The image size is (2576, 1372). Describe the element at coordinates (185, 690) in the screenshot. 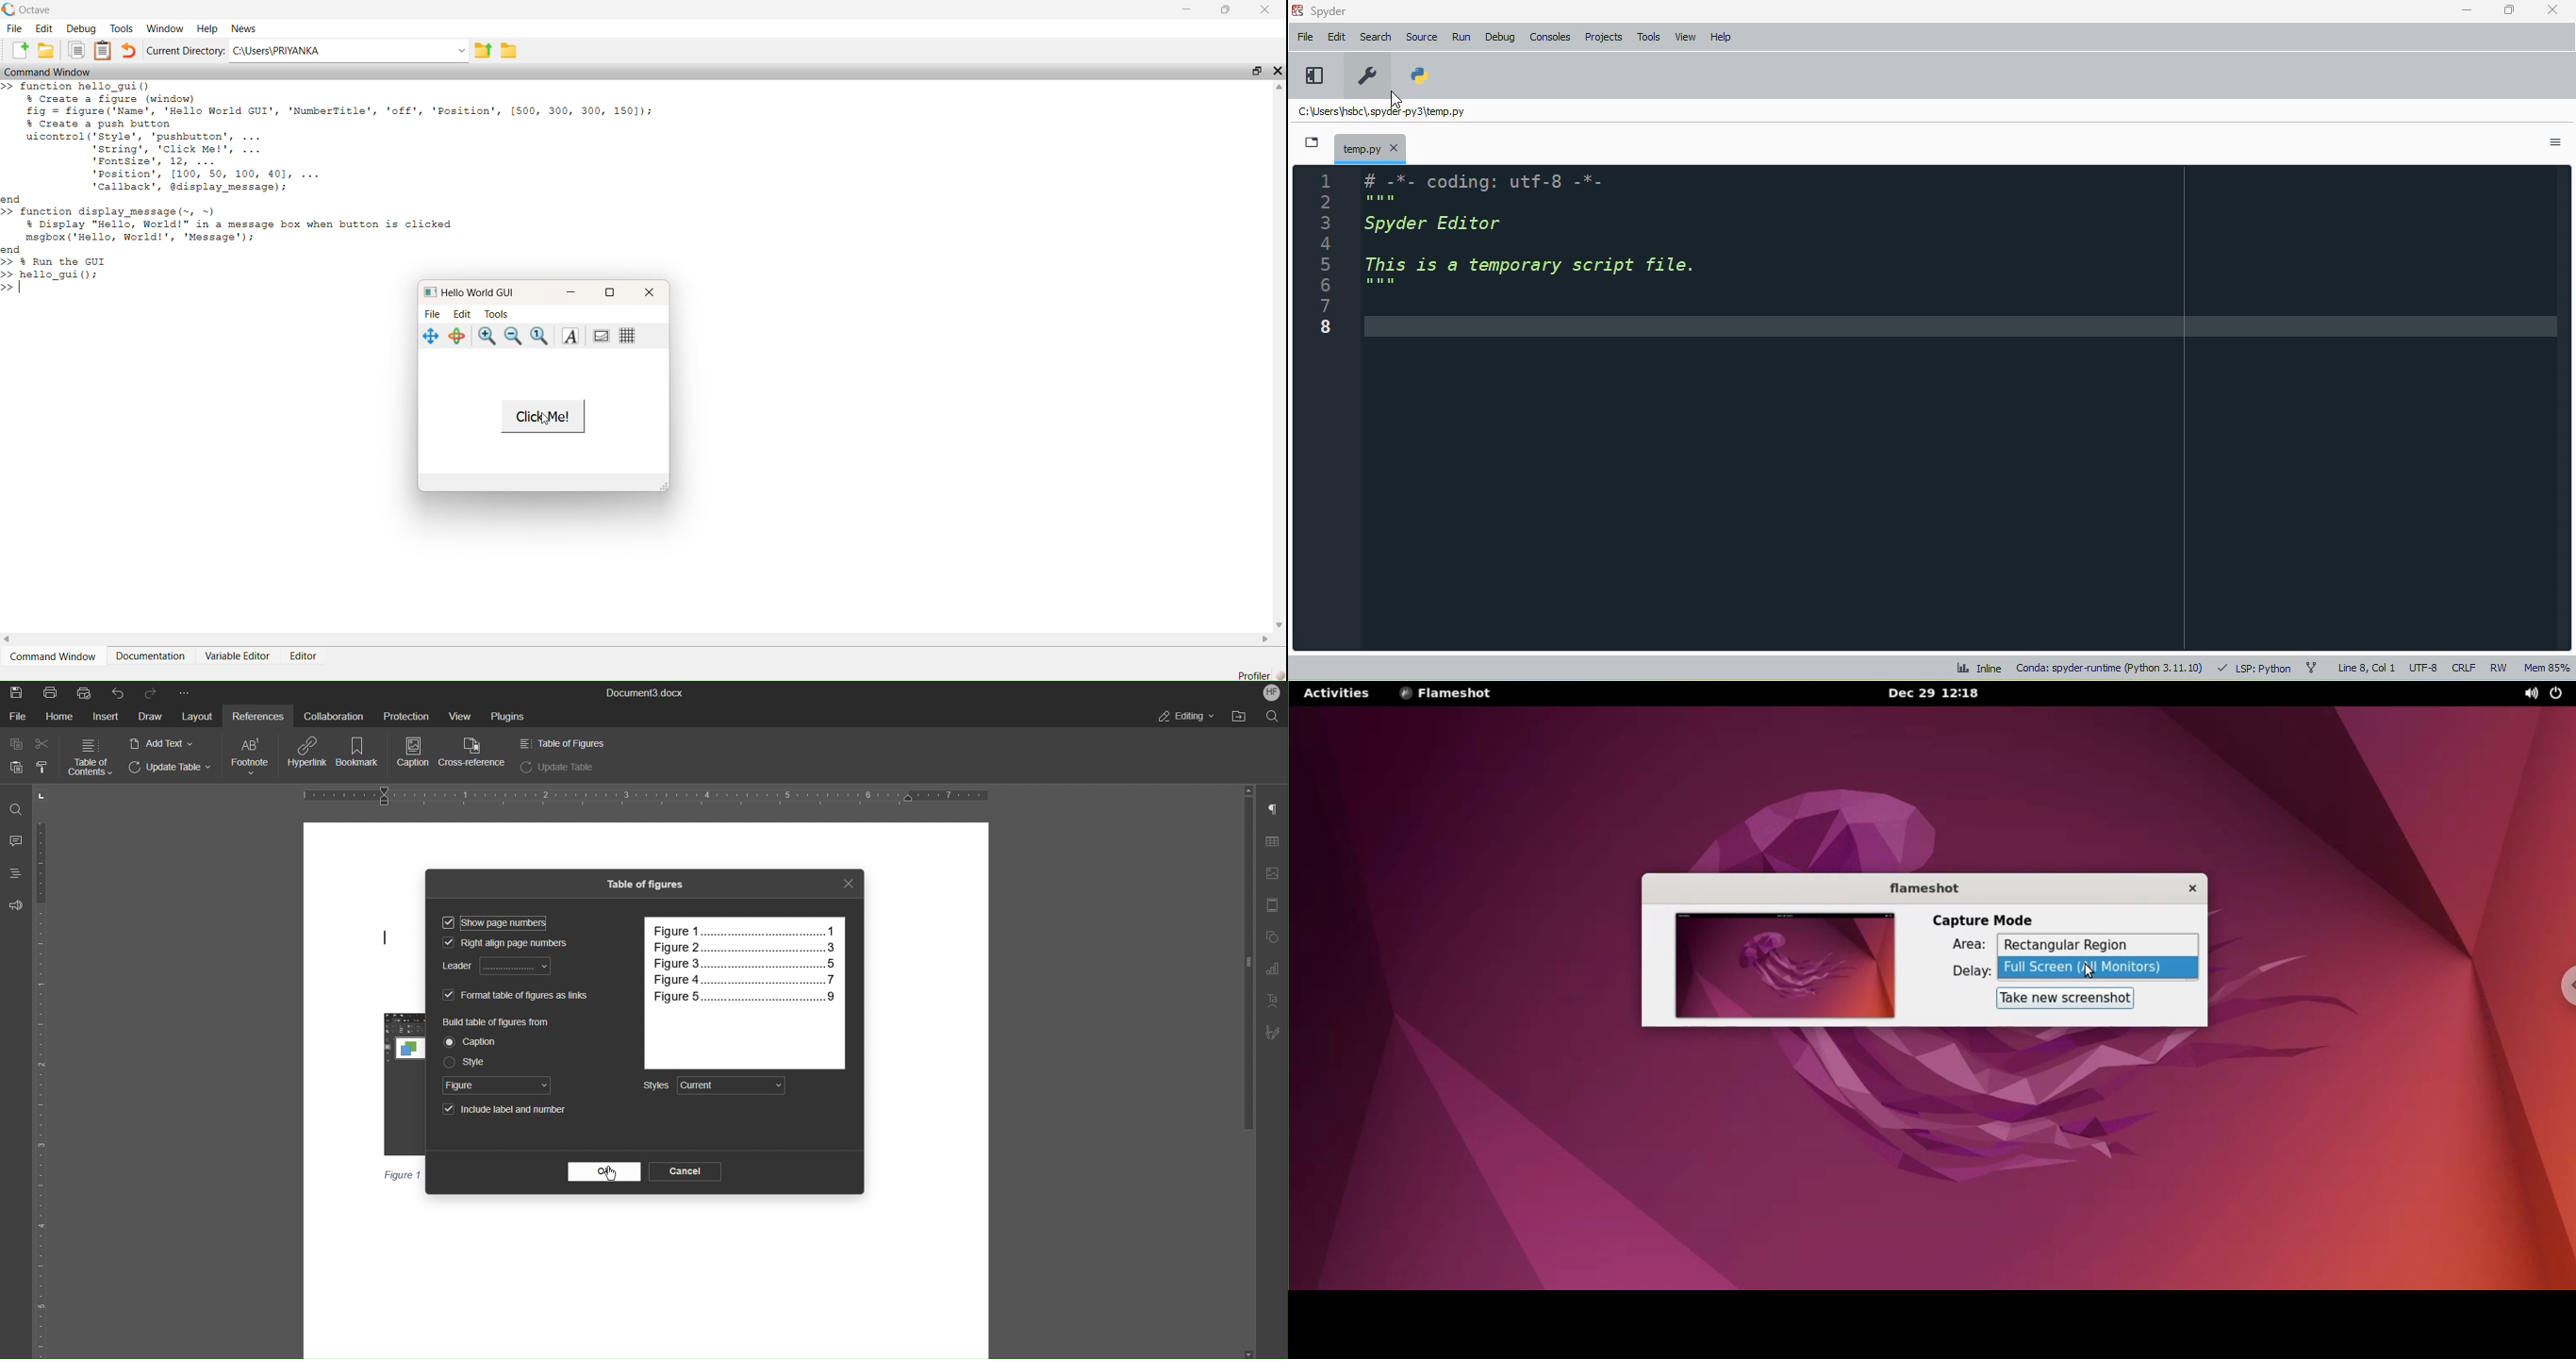

I see `More` at that location.